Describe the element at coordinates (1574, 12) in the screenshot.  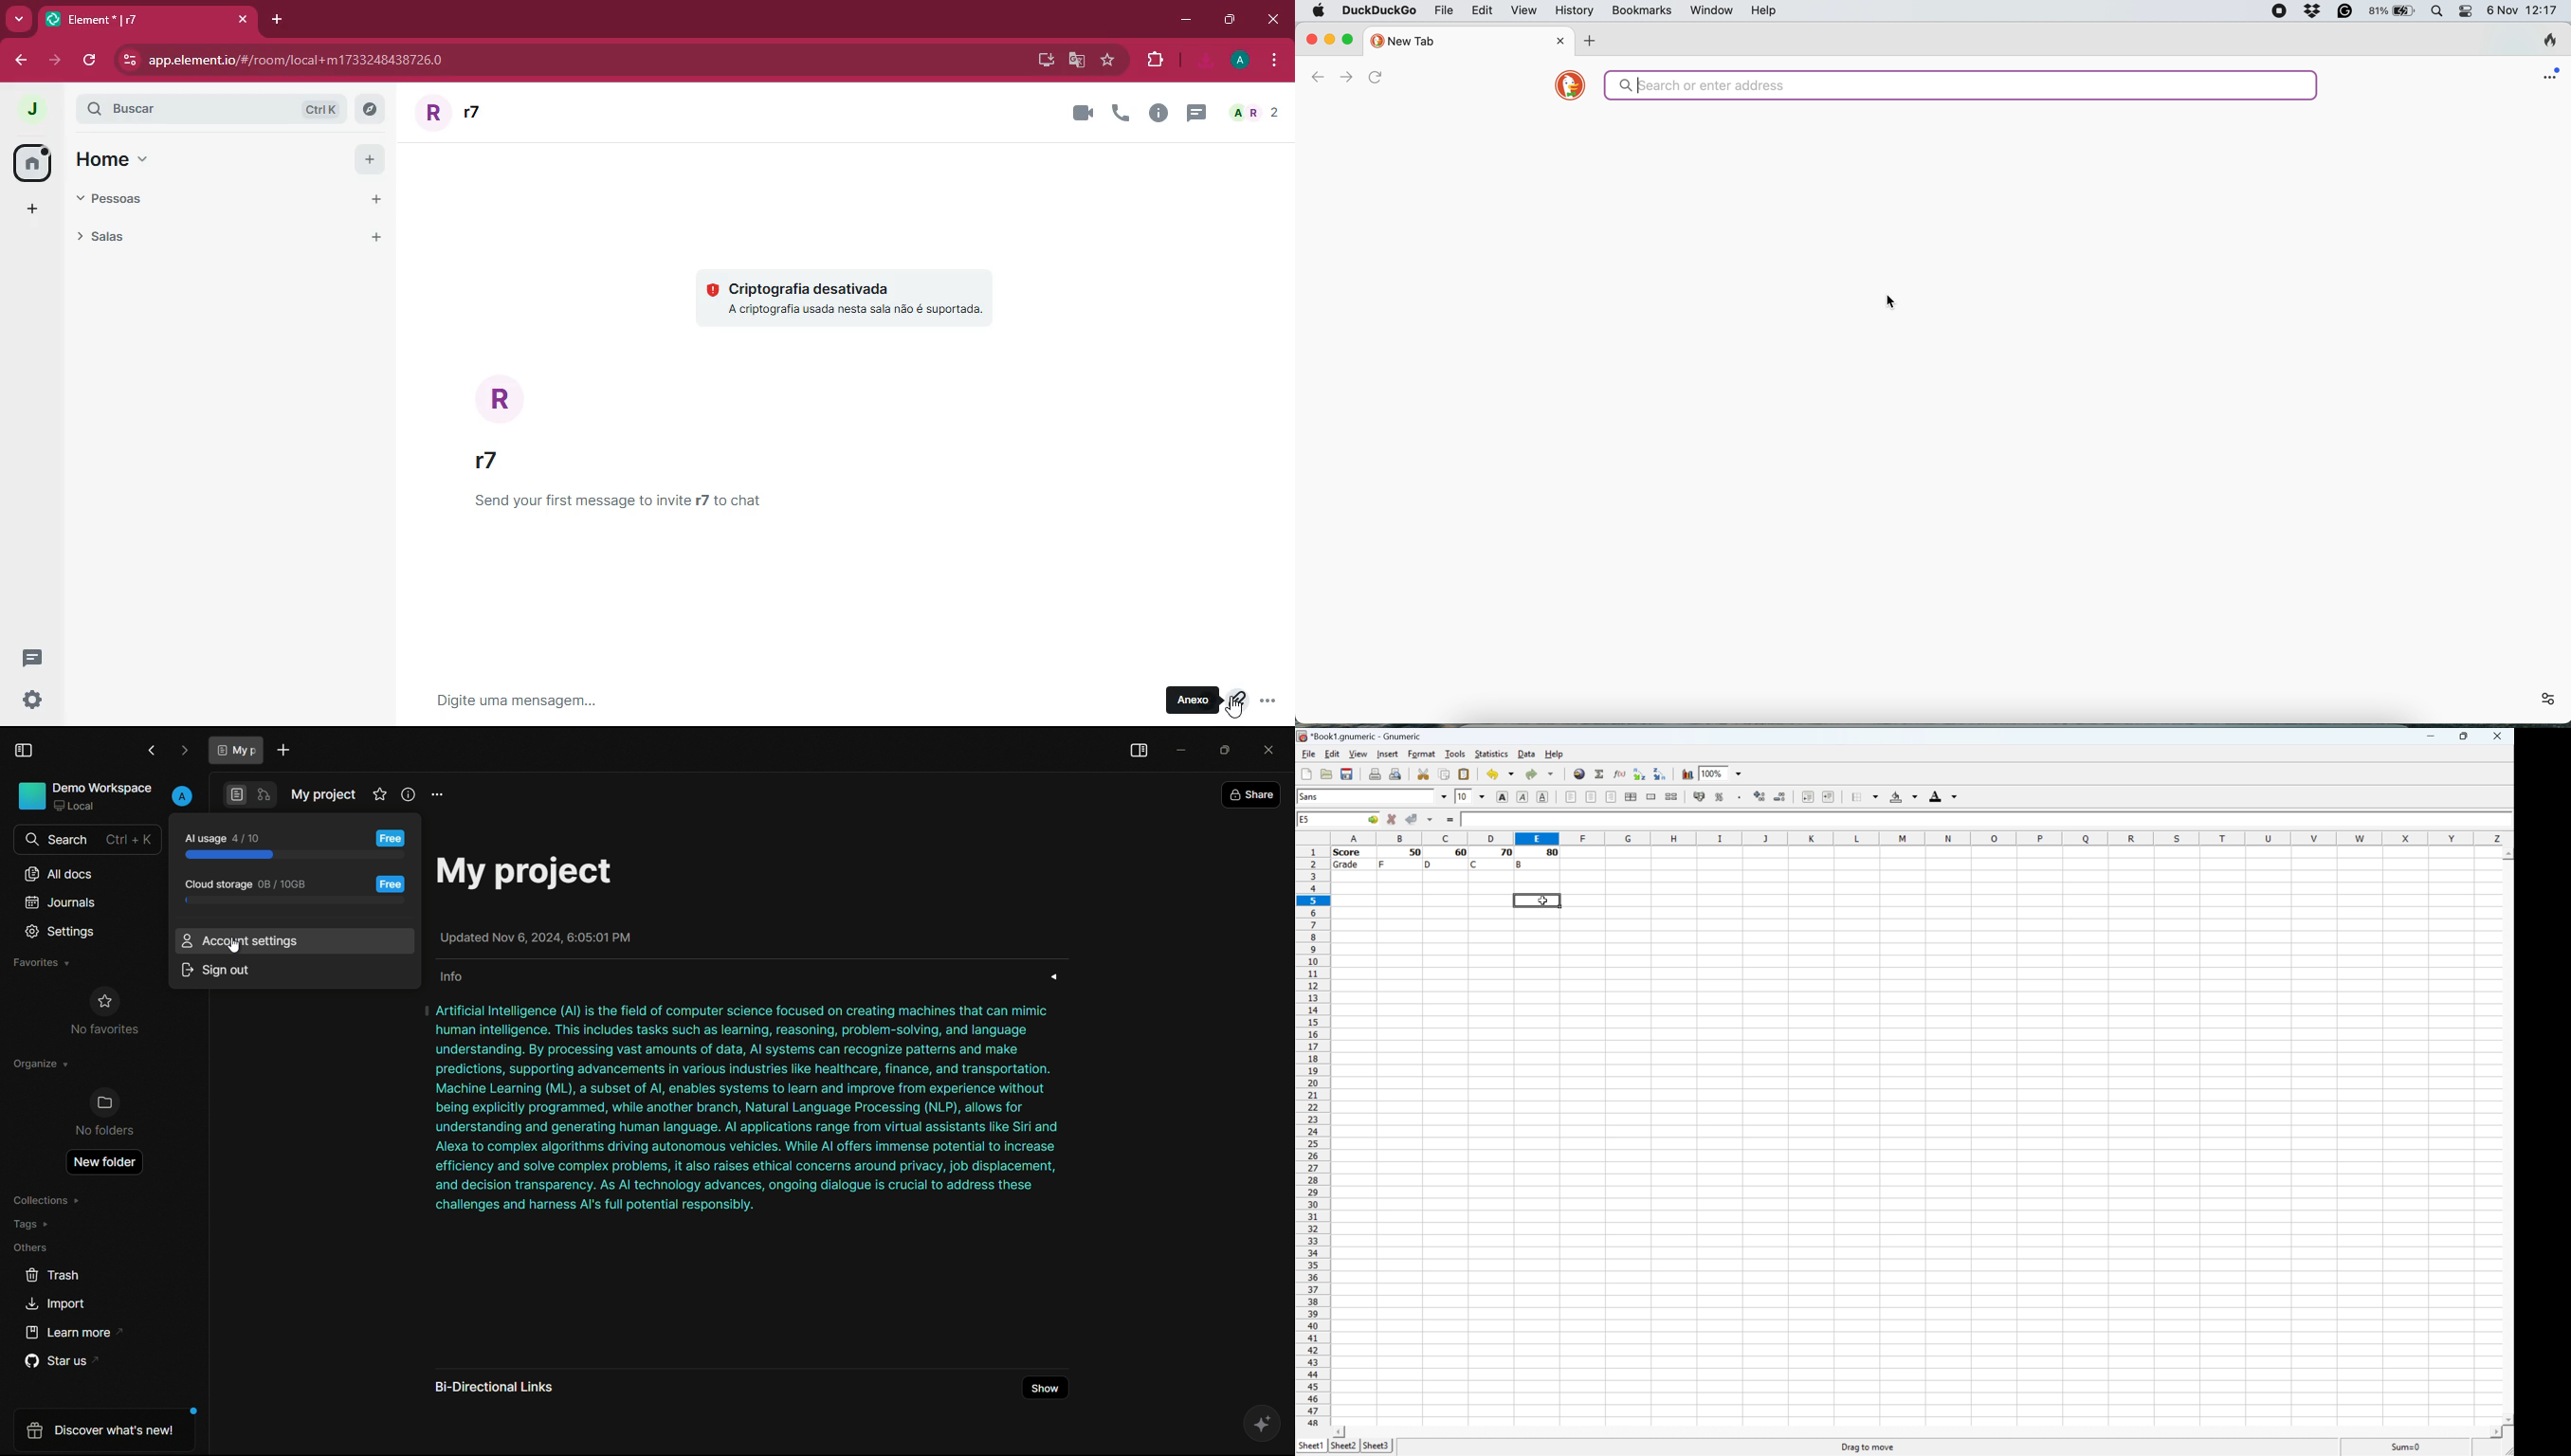
I see `history` at that location.